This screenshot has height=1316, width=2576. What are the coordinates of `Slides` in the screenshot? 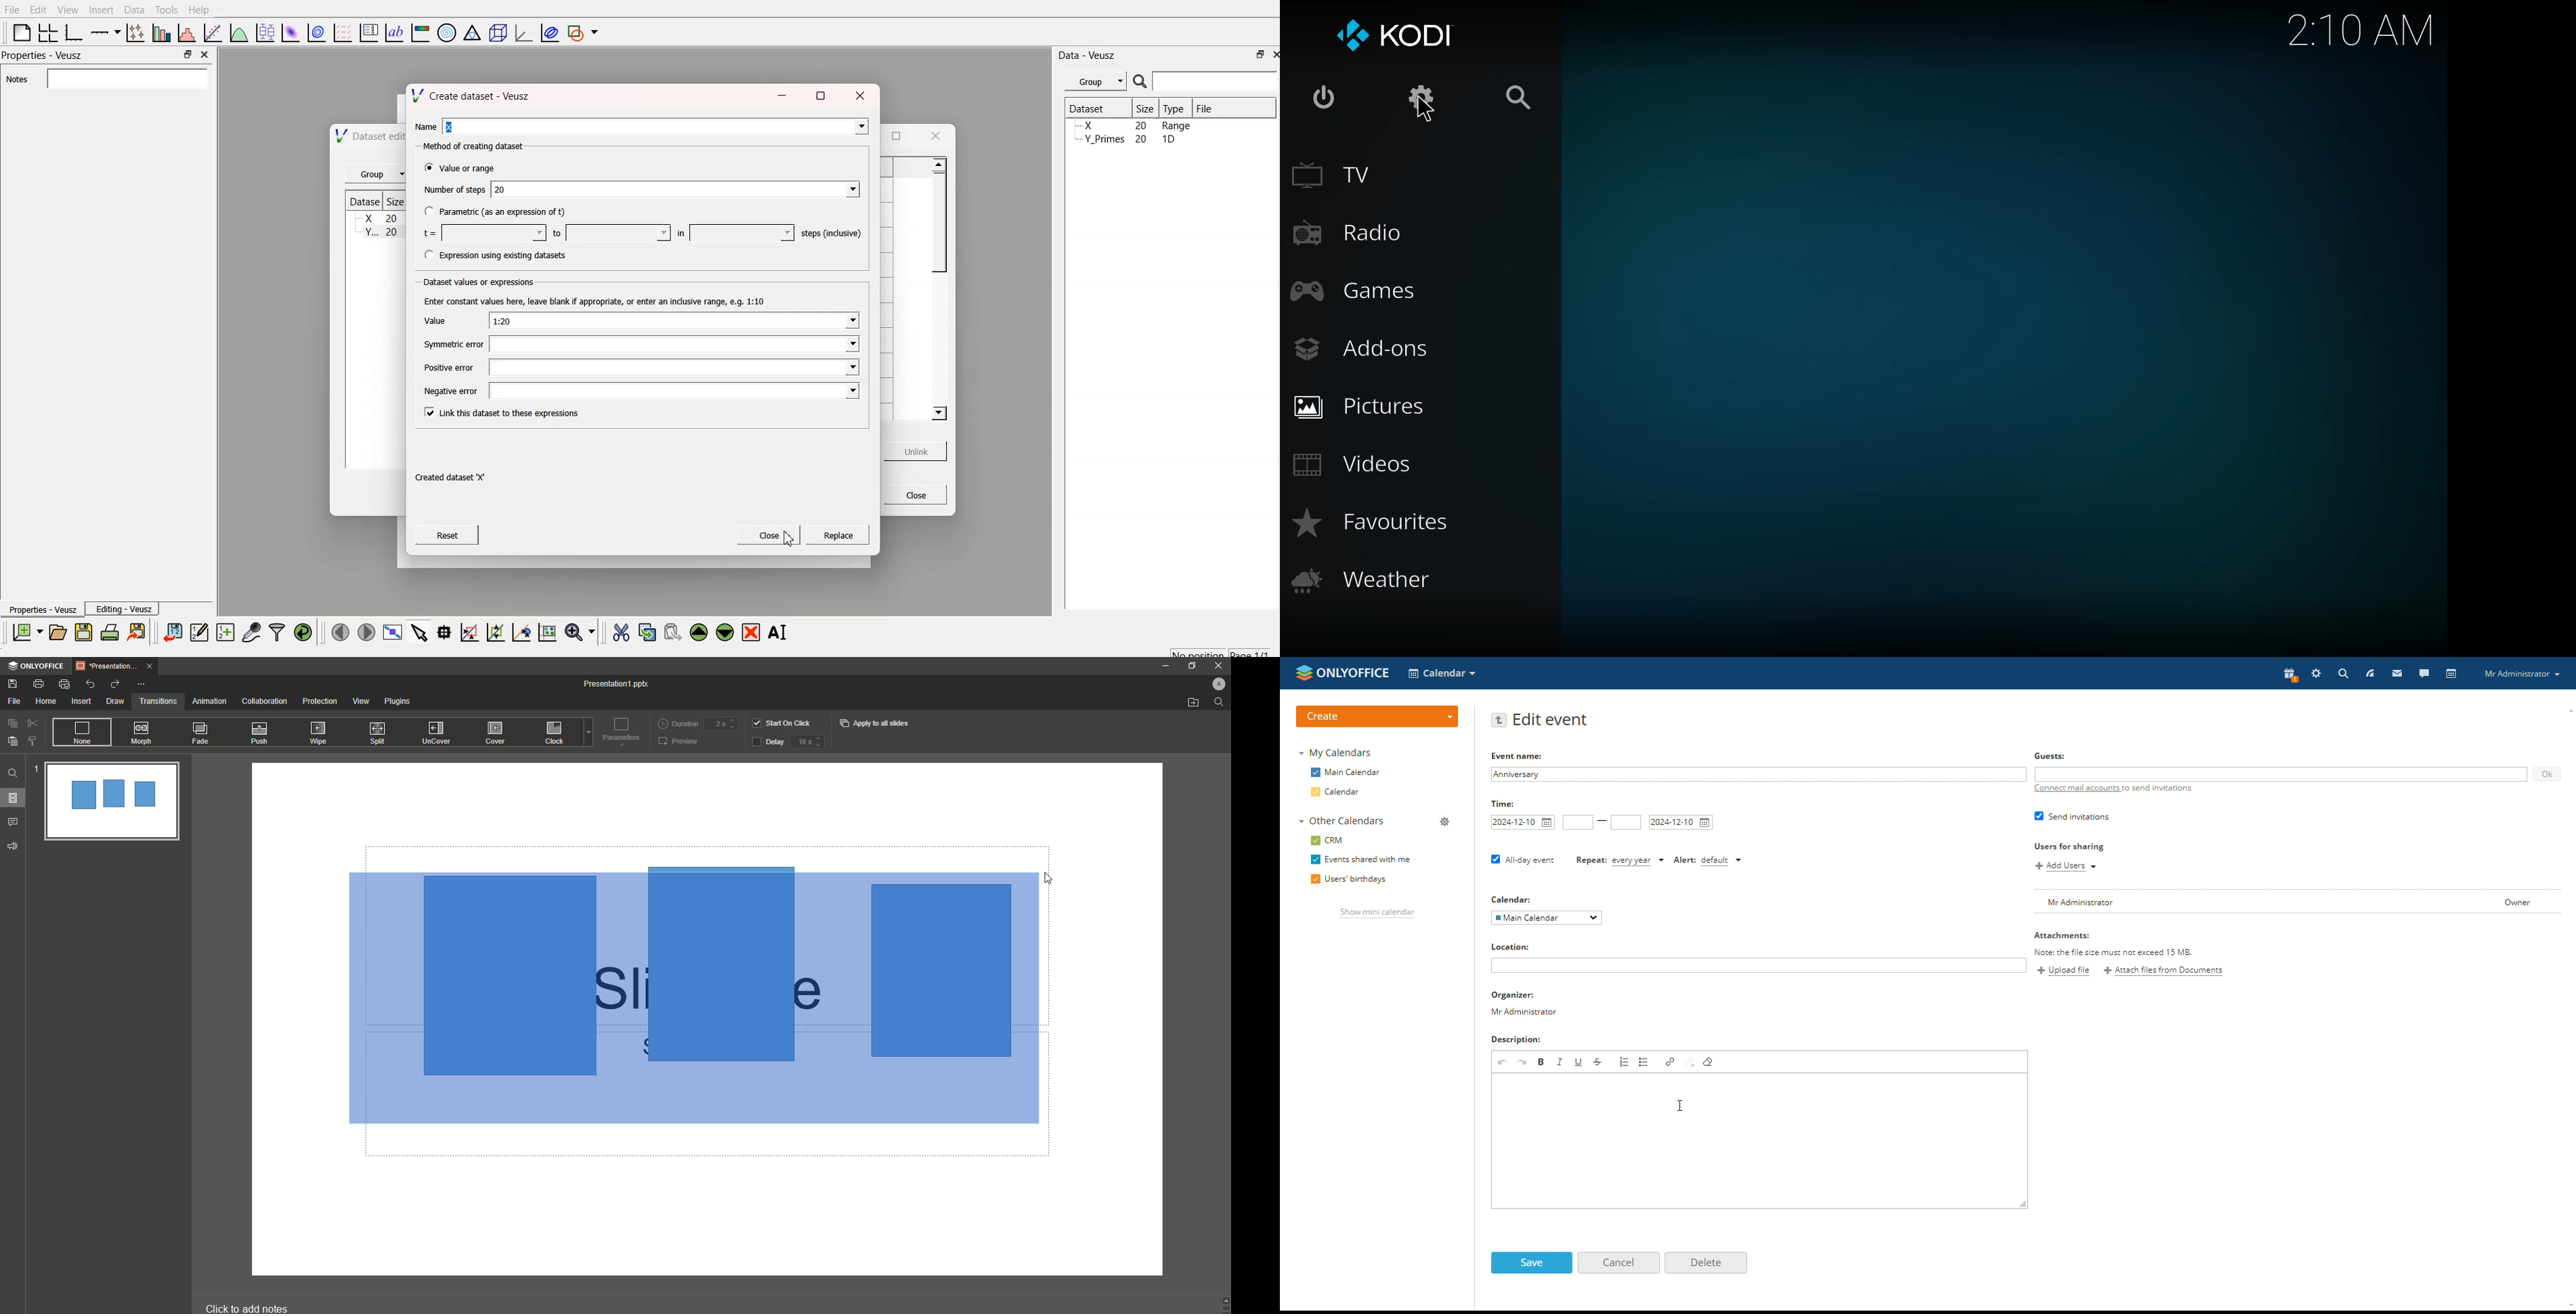 It's located at (17, 798).